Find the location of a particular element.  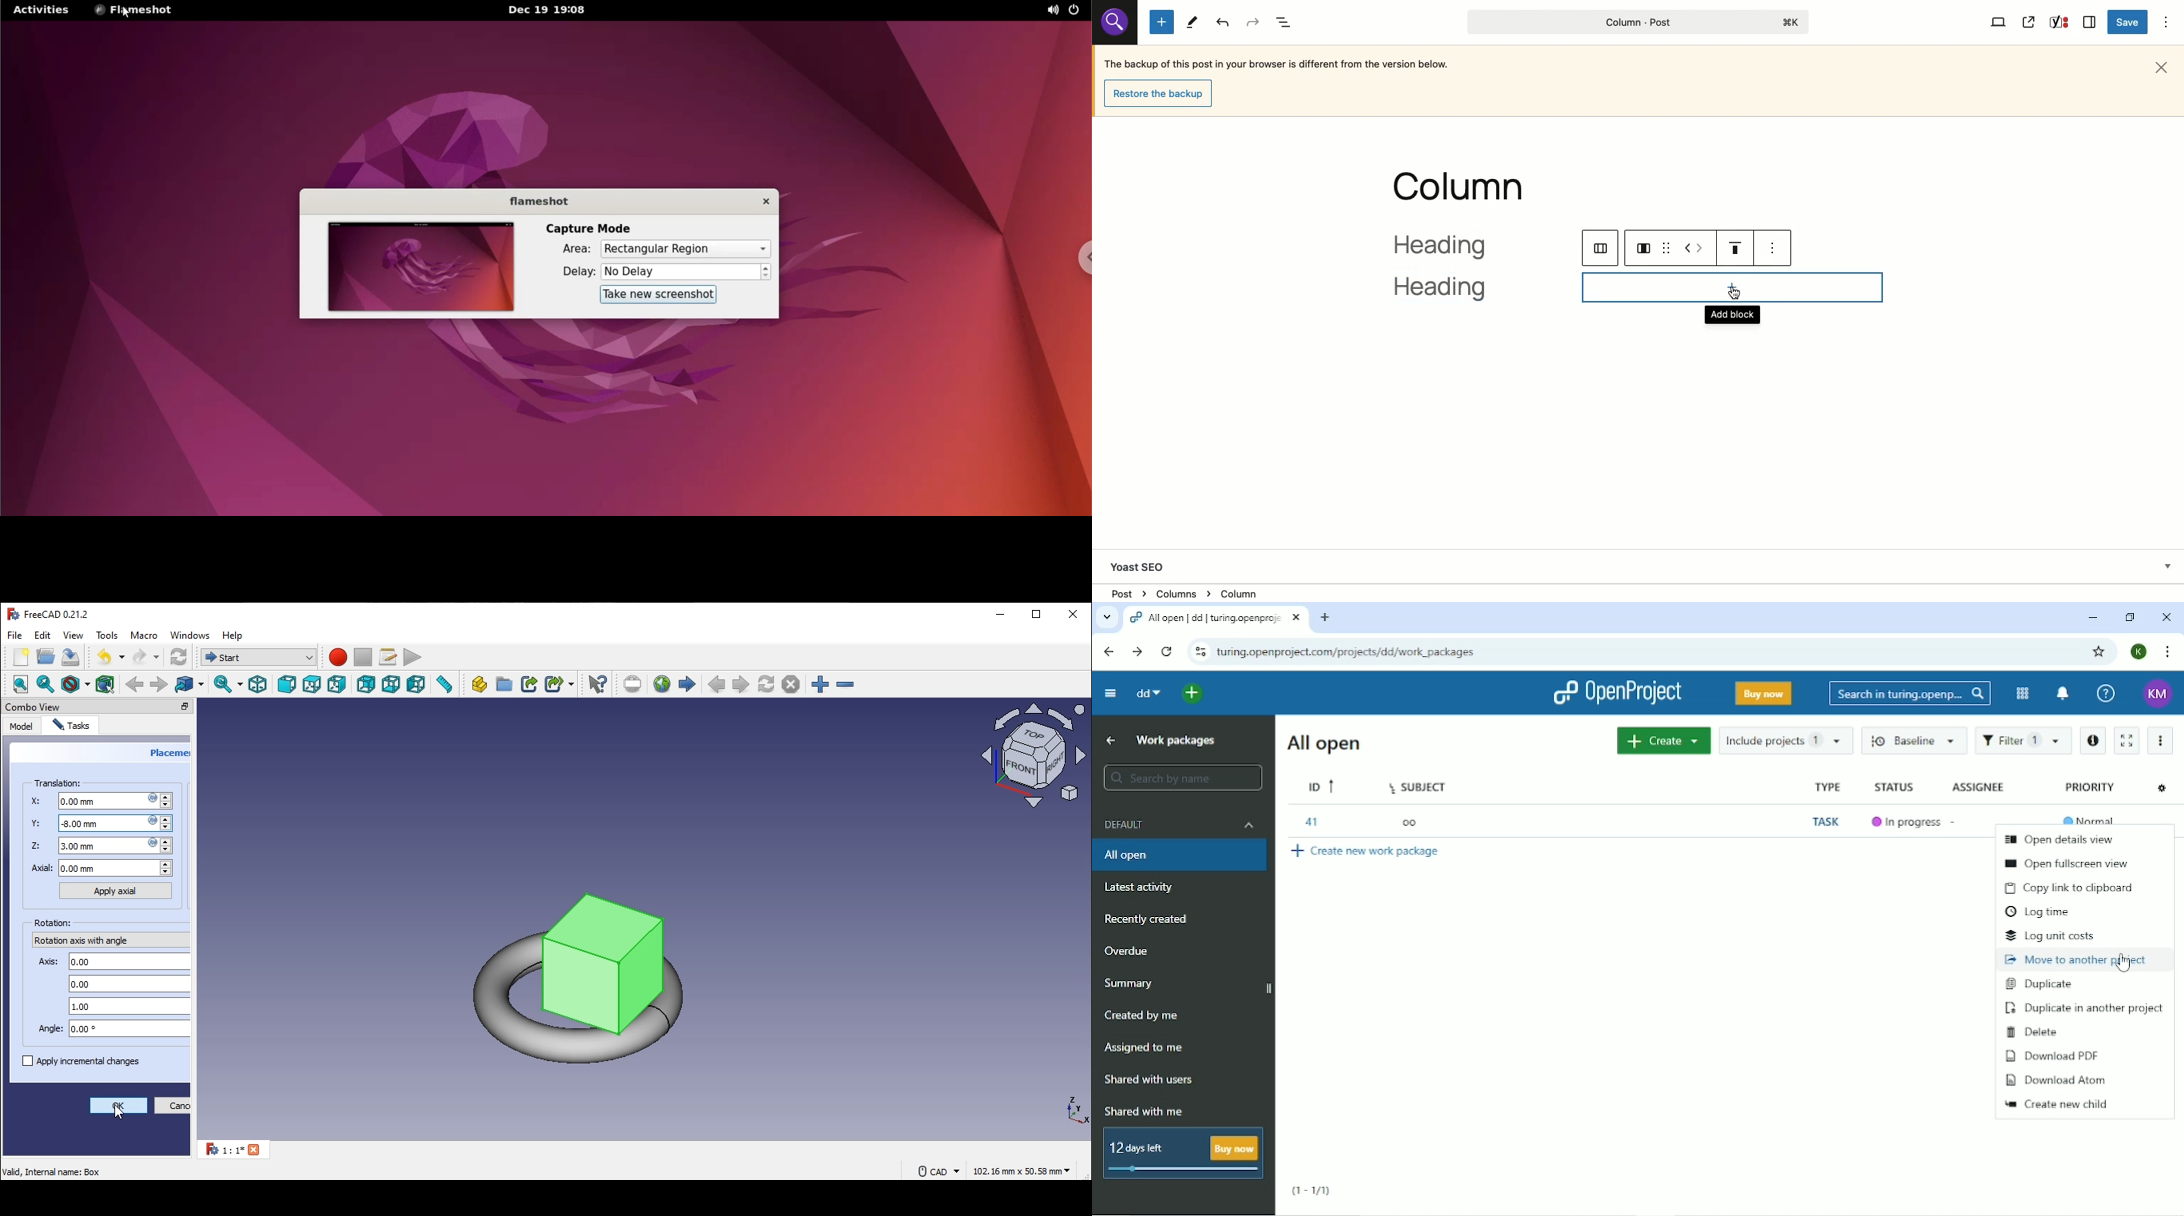

Add new block is located at coordinates (1162, 23).